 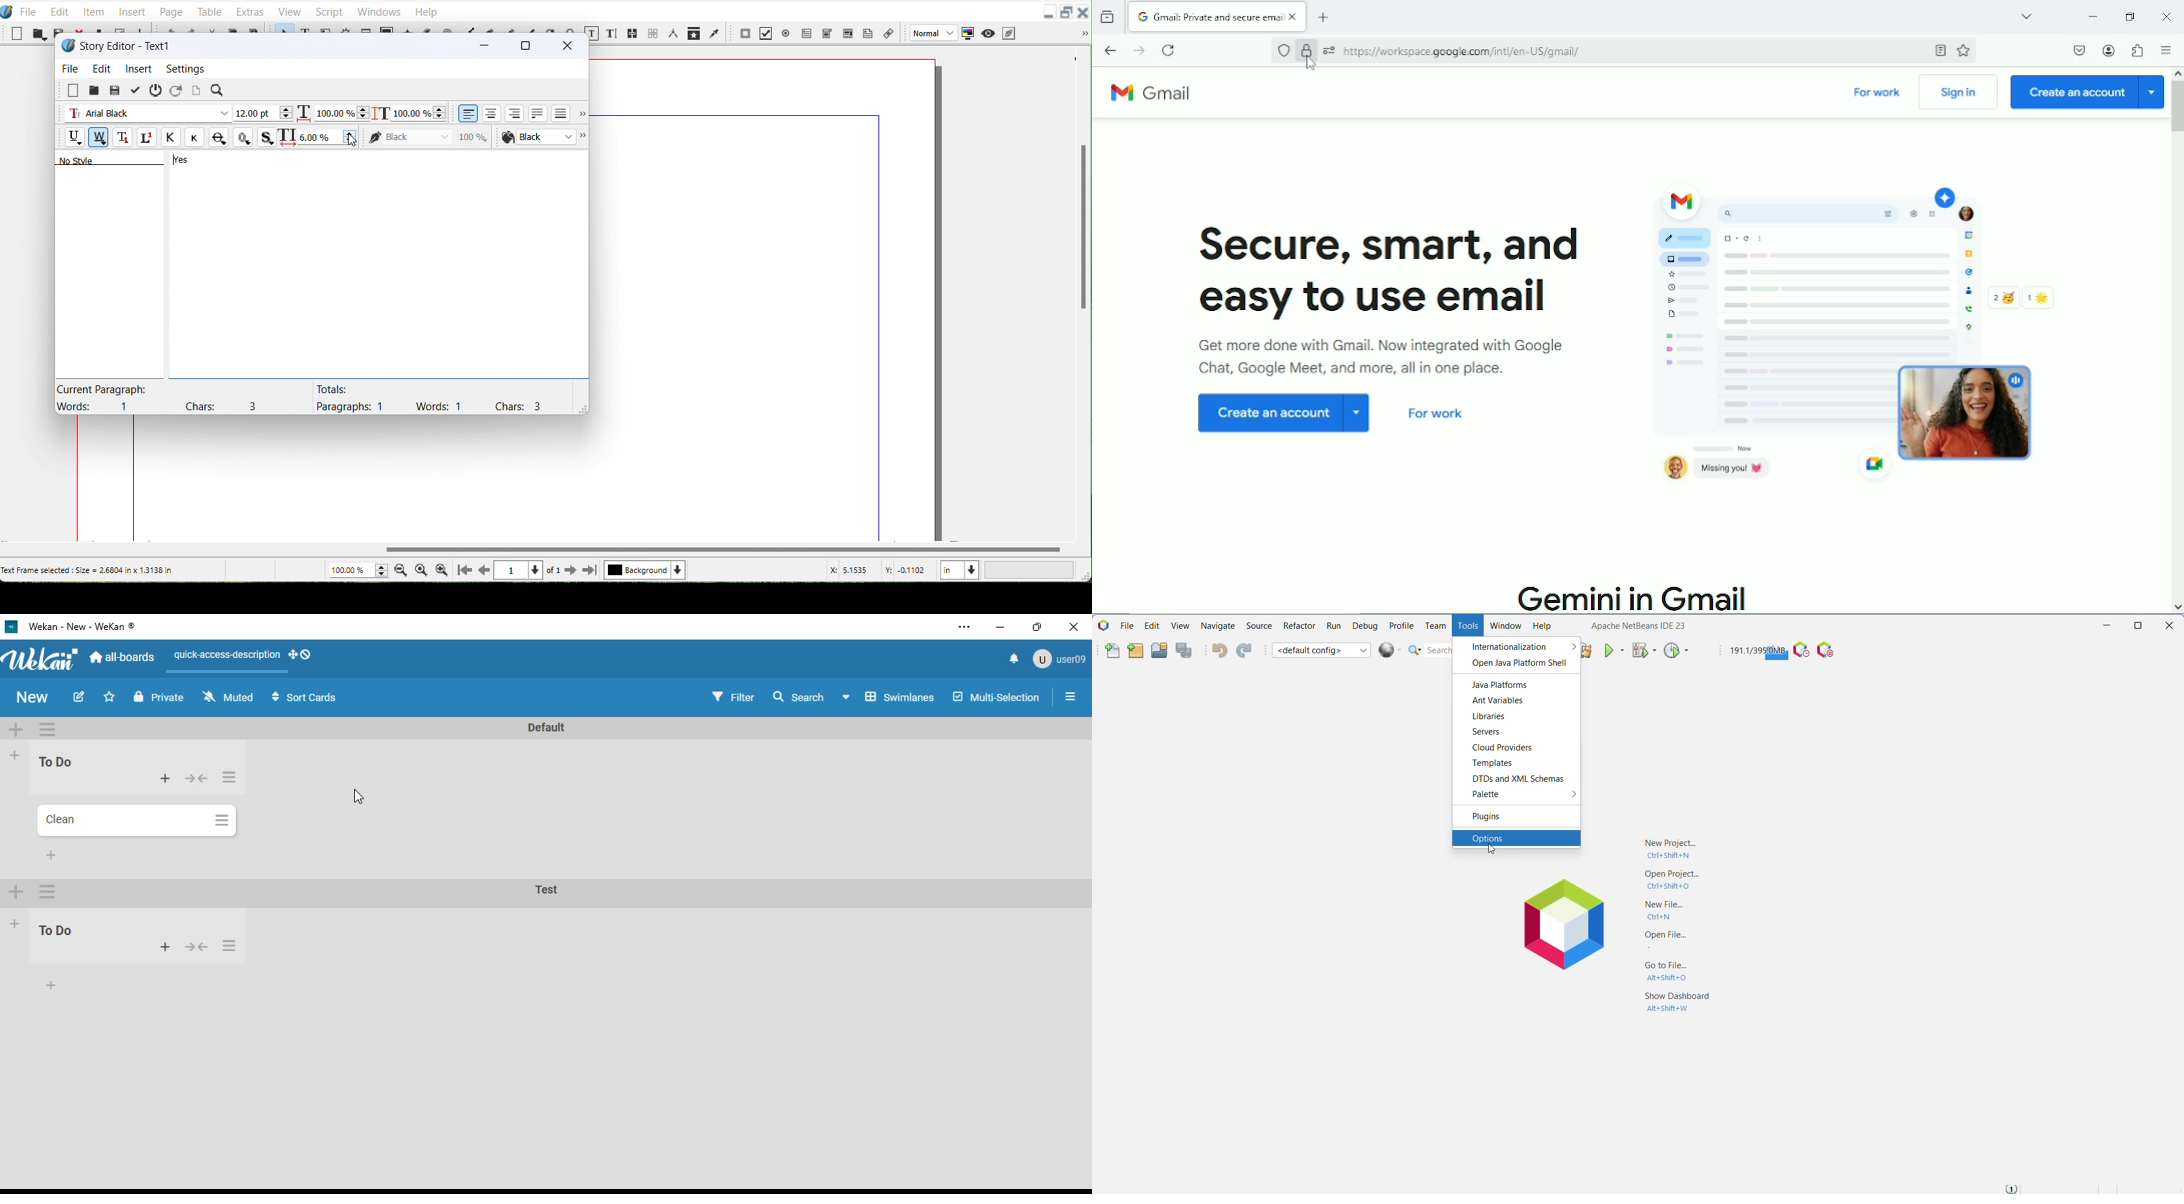 What do you see at coordinates (466, 114) in the screenshot?
I see `Align text left` at bounding box center [466, 114].